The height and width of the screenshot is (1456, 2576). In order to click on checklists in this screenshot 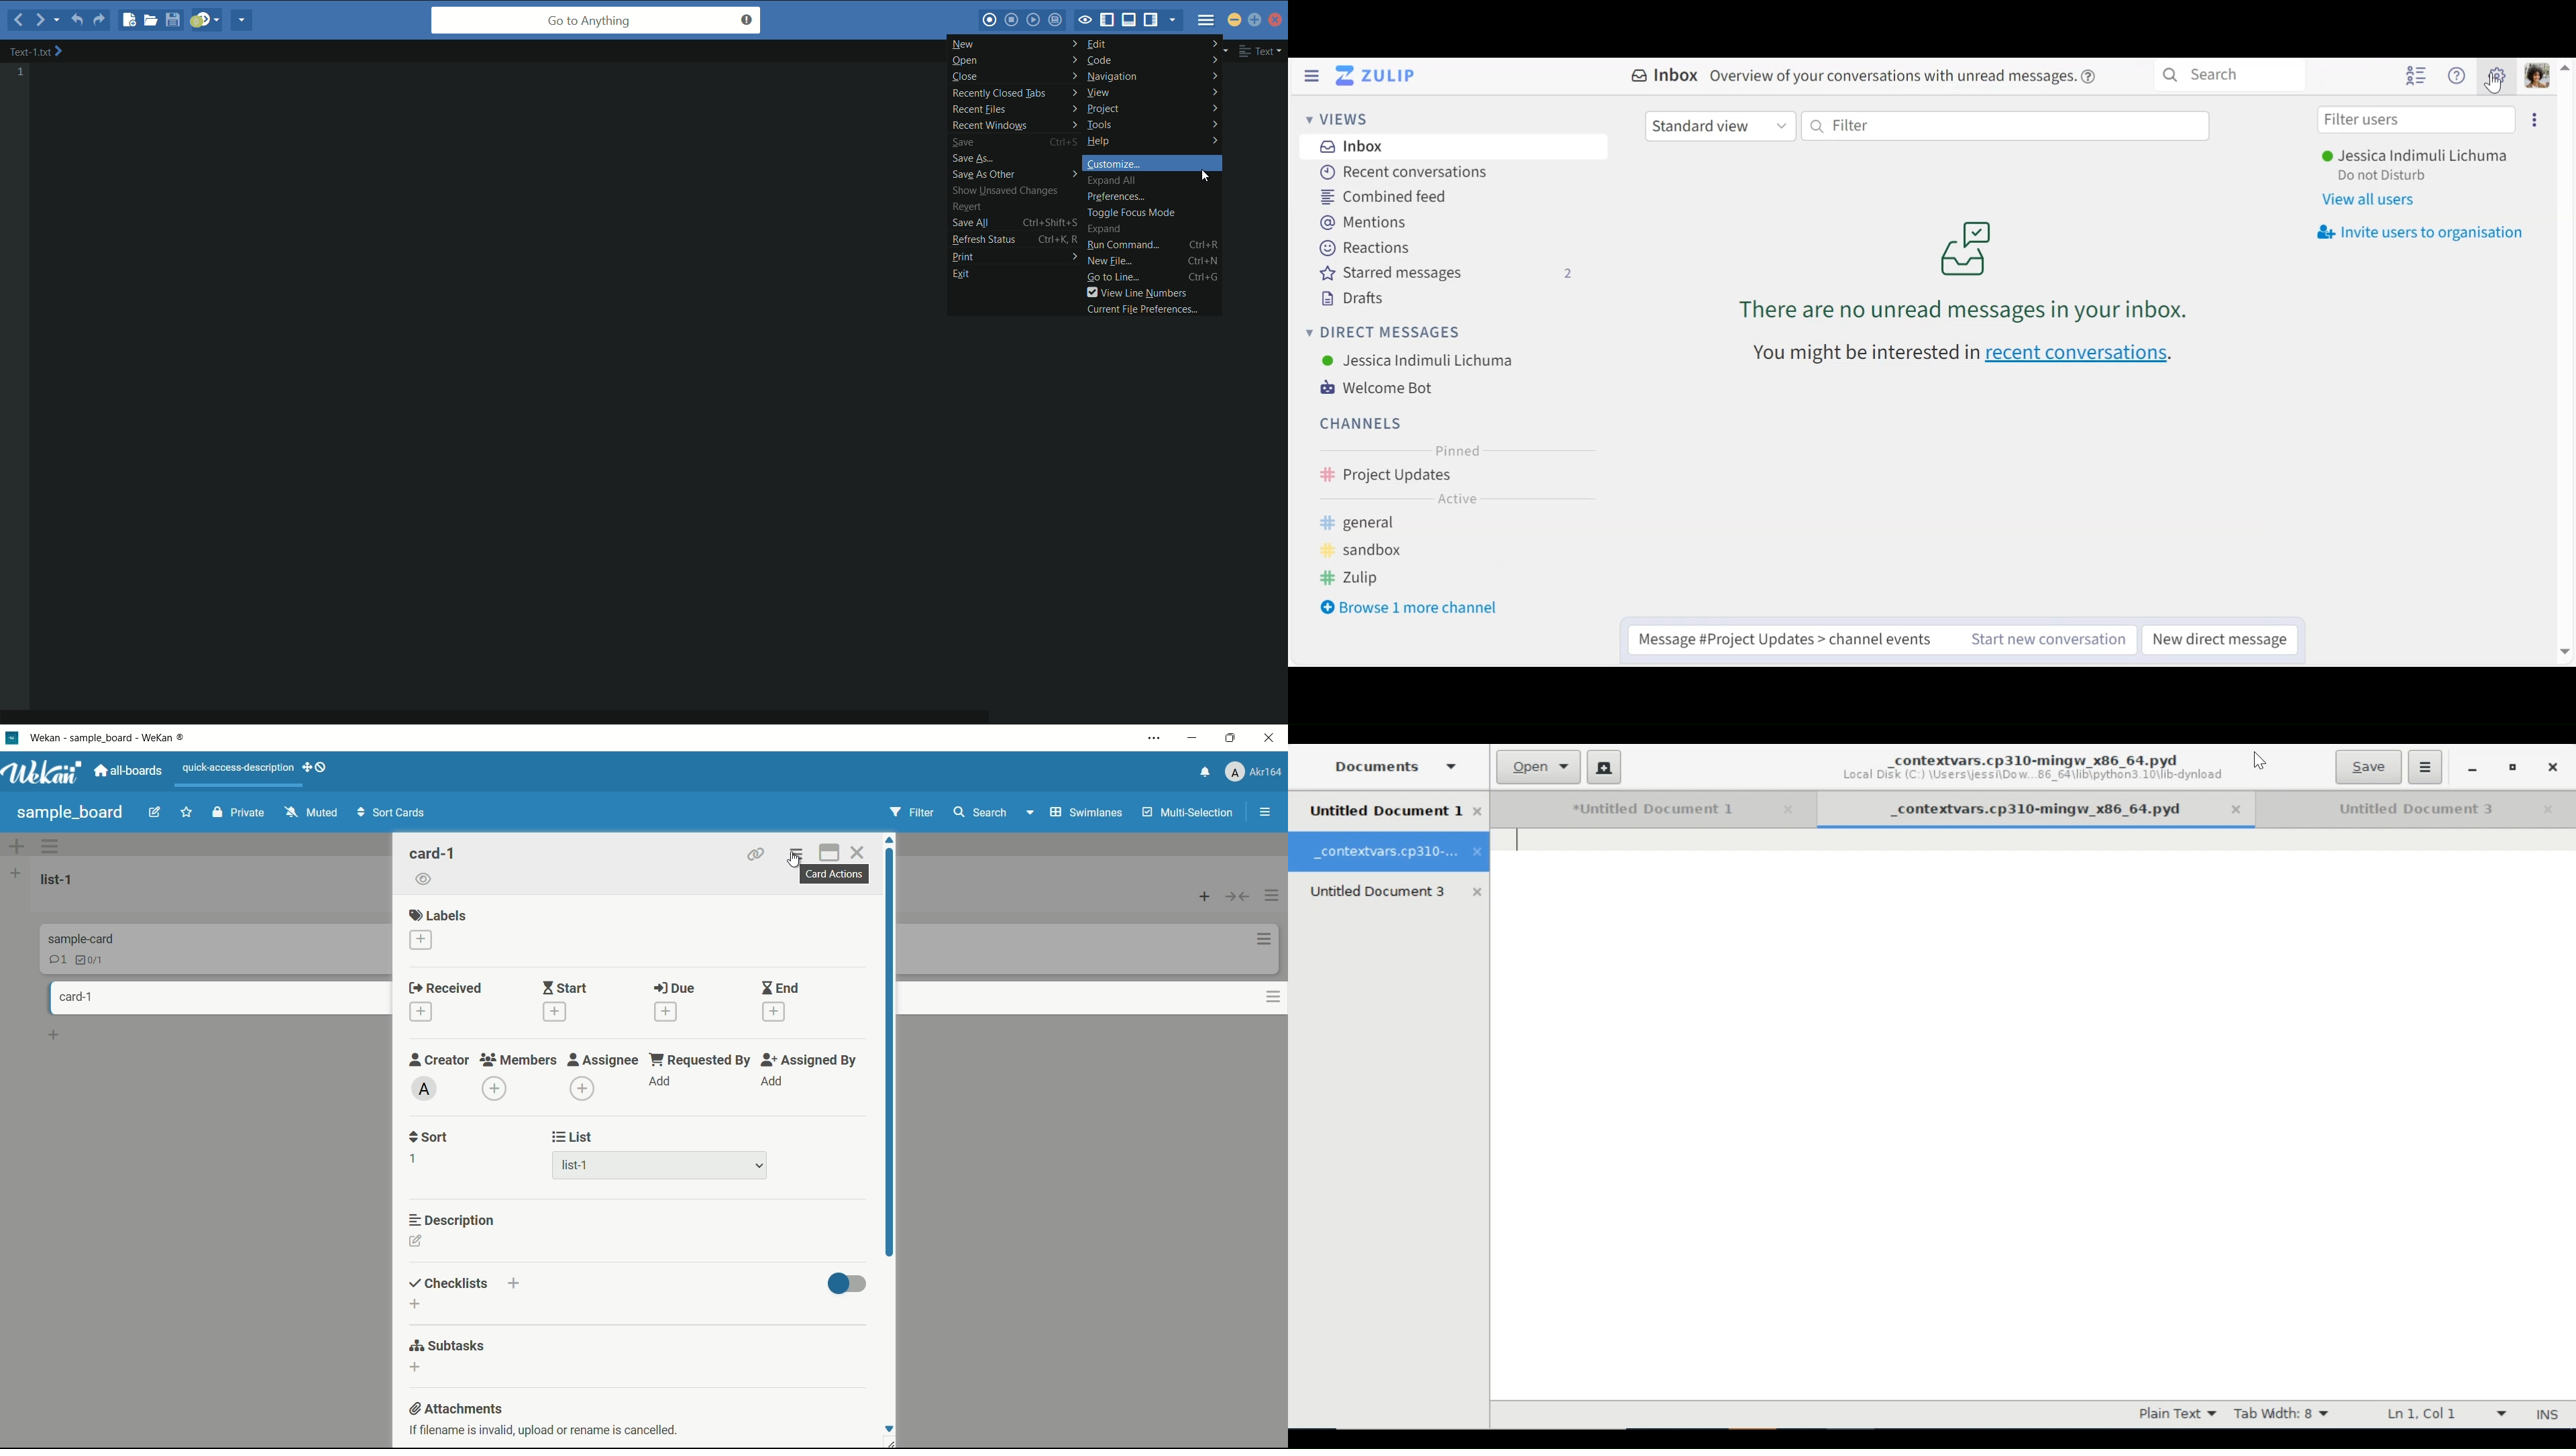, I will do `click(449, 1283)`.